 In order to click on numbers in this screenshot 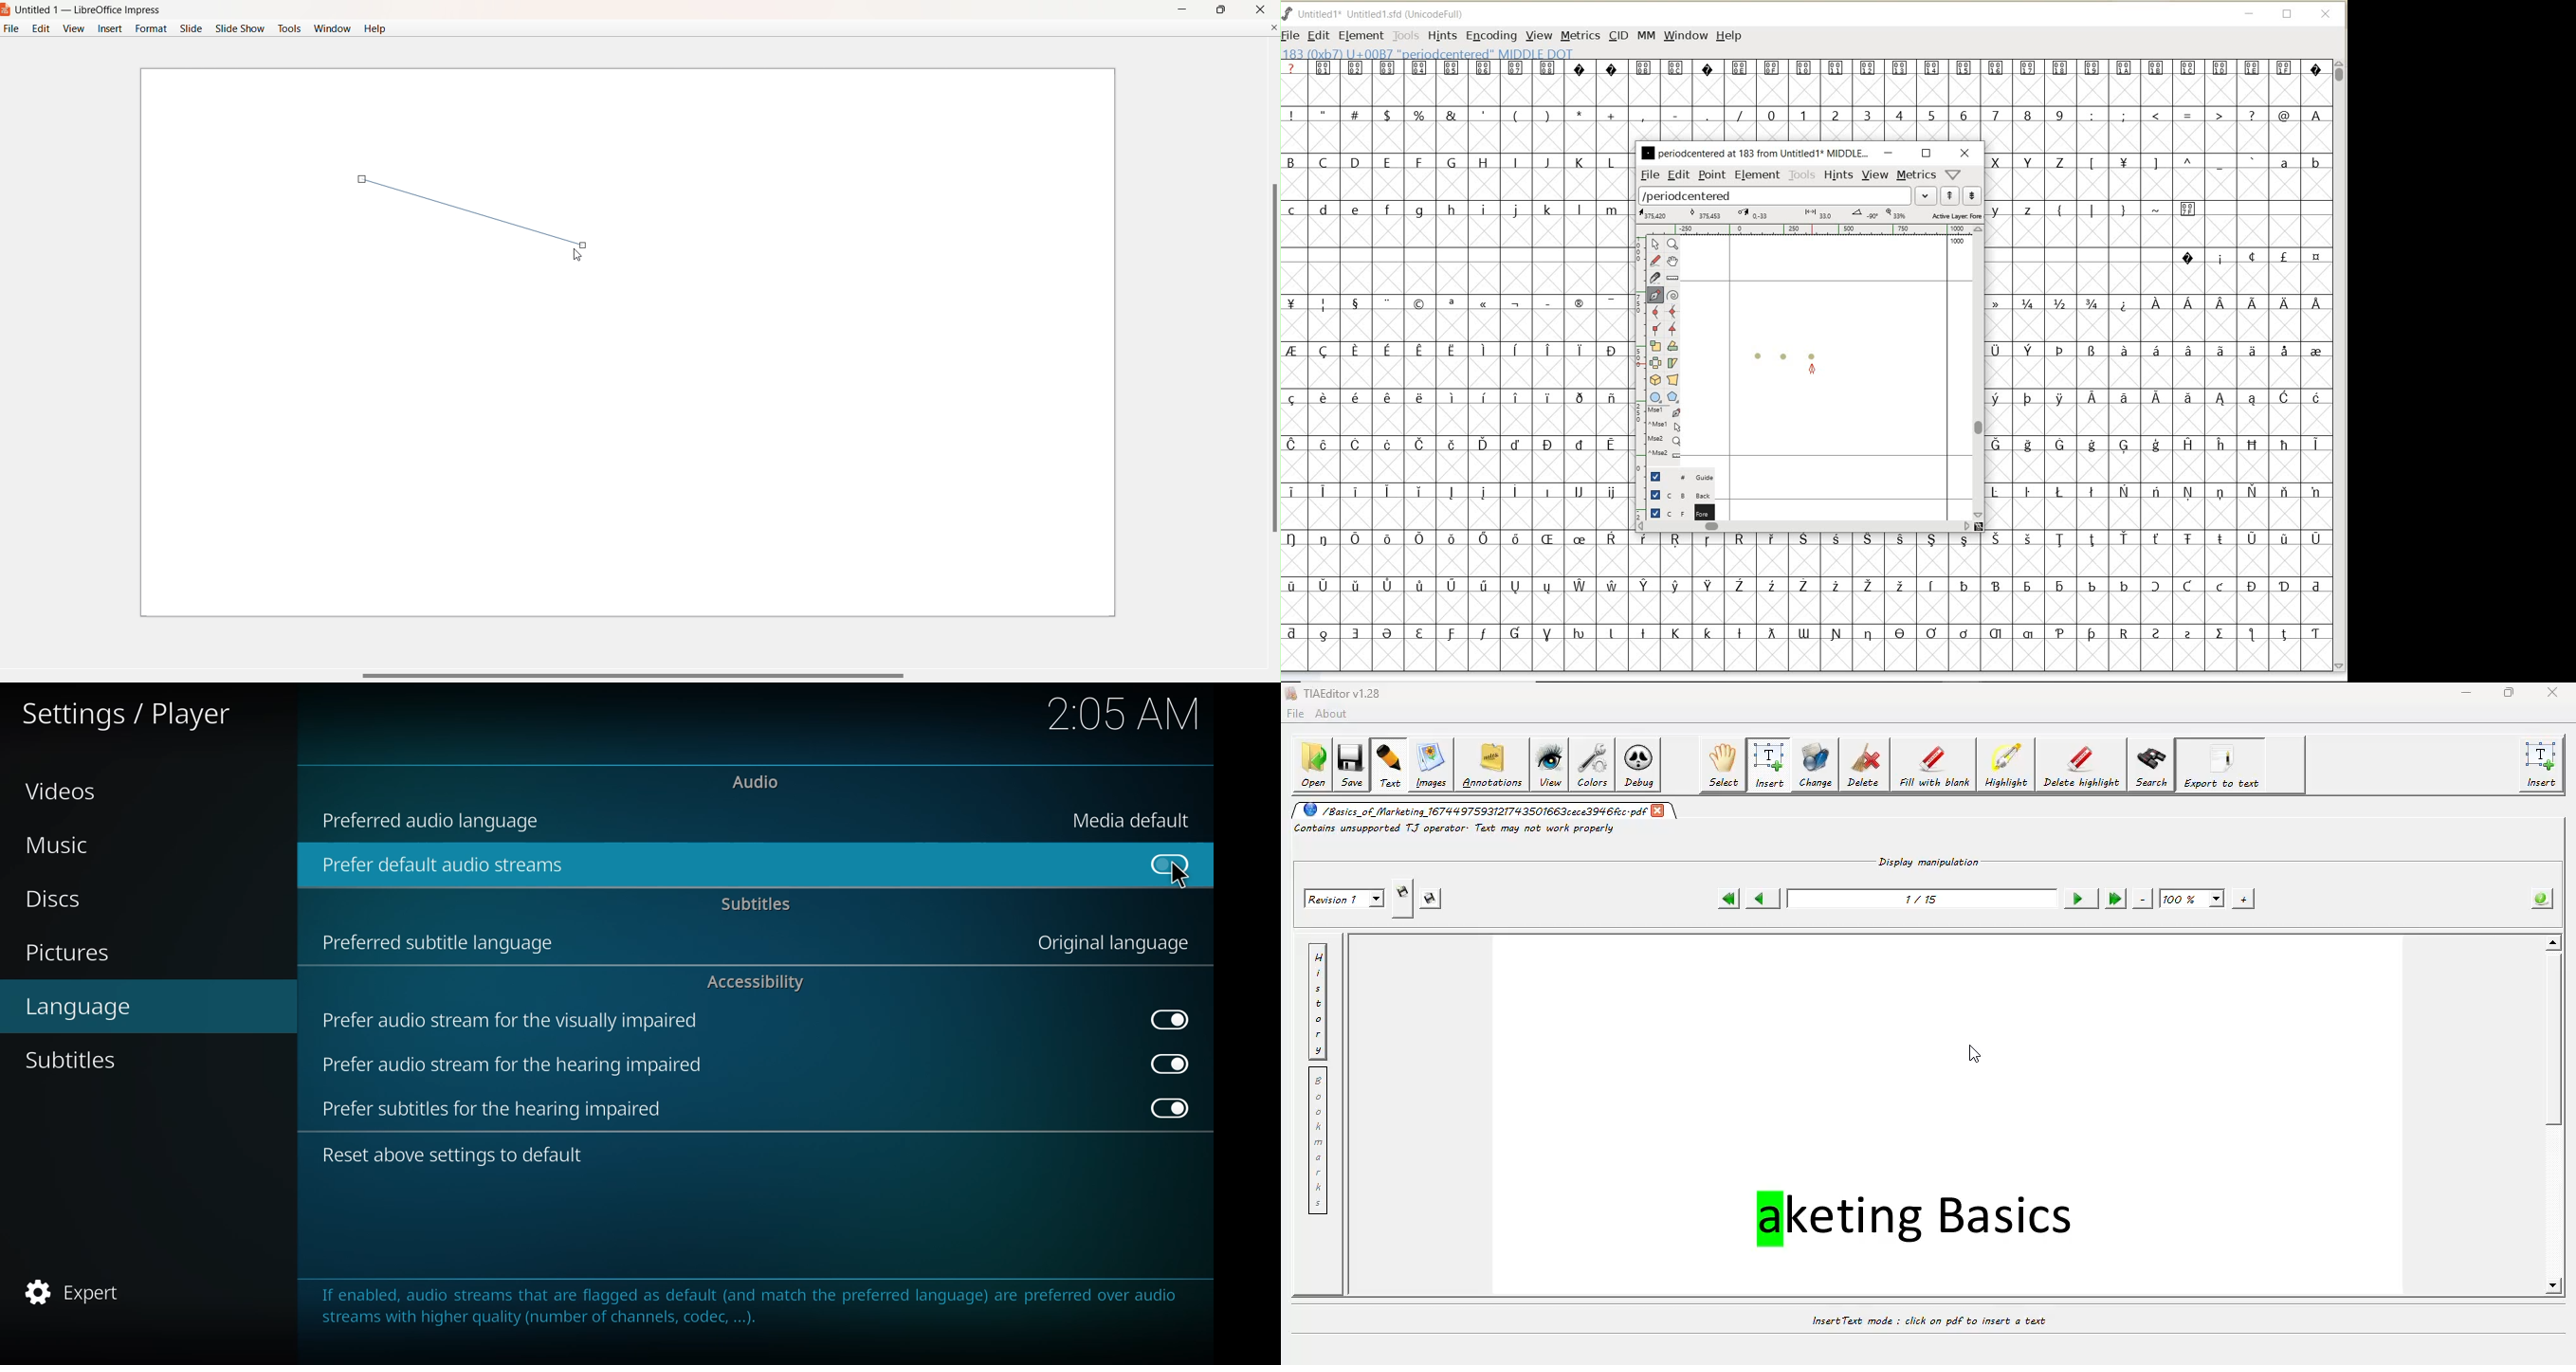, I will do `click(1913, 114)`.